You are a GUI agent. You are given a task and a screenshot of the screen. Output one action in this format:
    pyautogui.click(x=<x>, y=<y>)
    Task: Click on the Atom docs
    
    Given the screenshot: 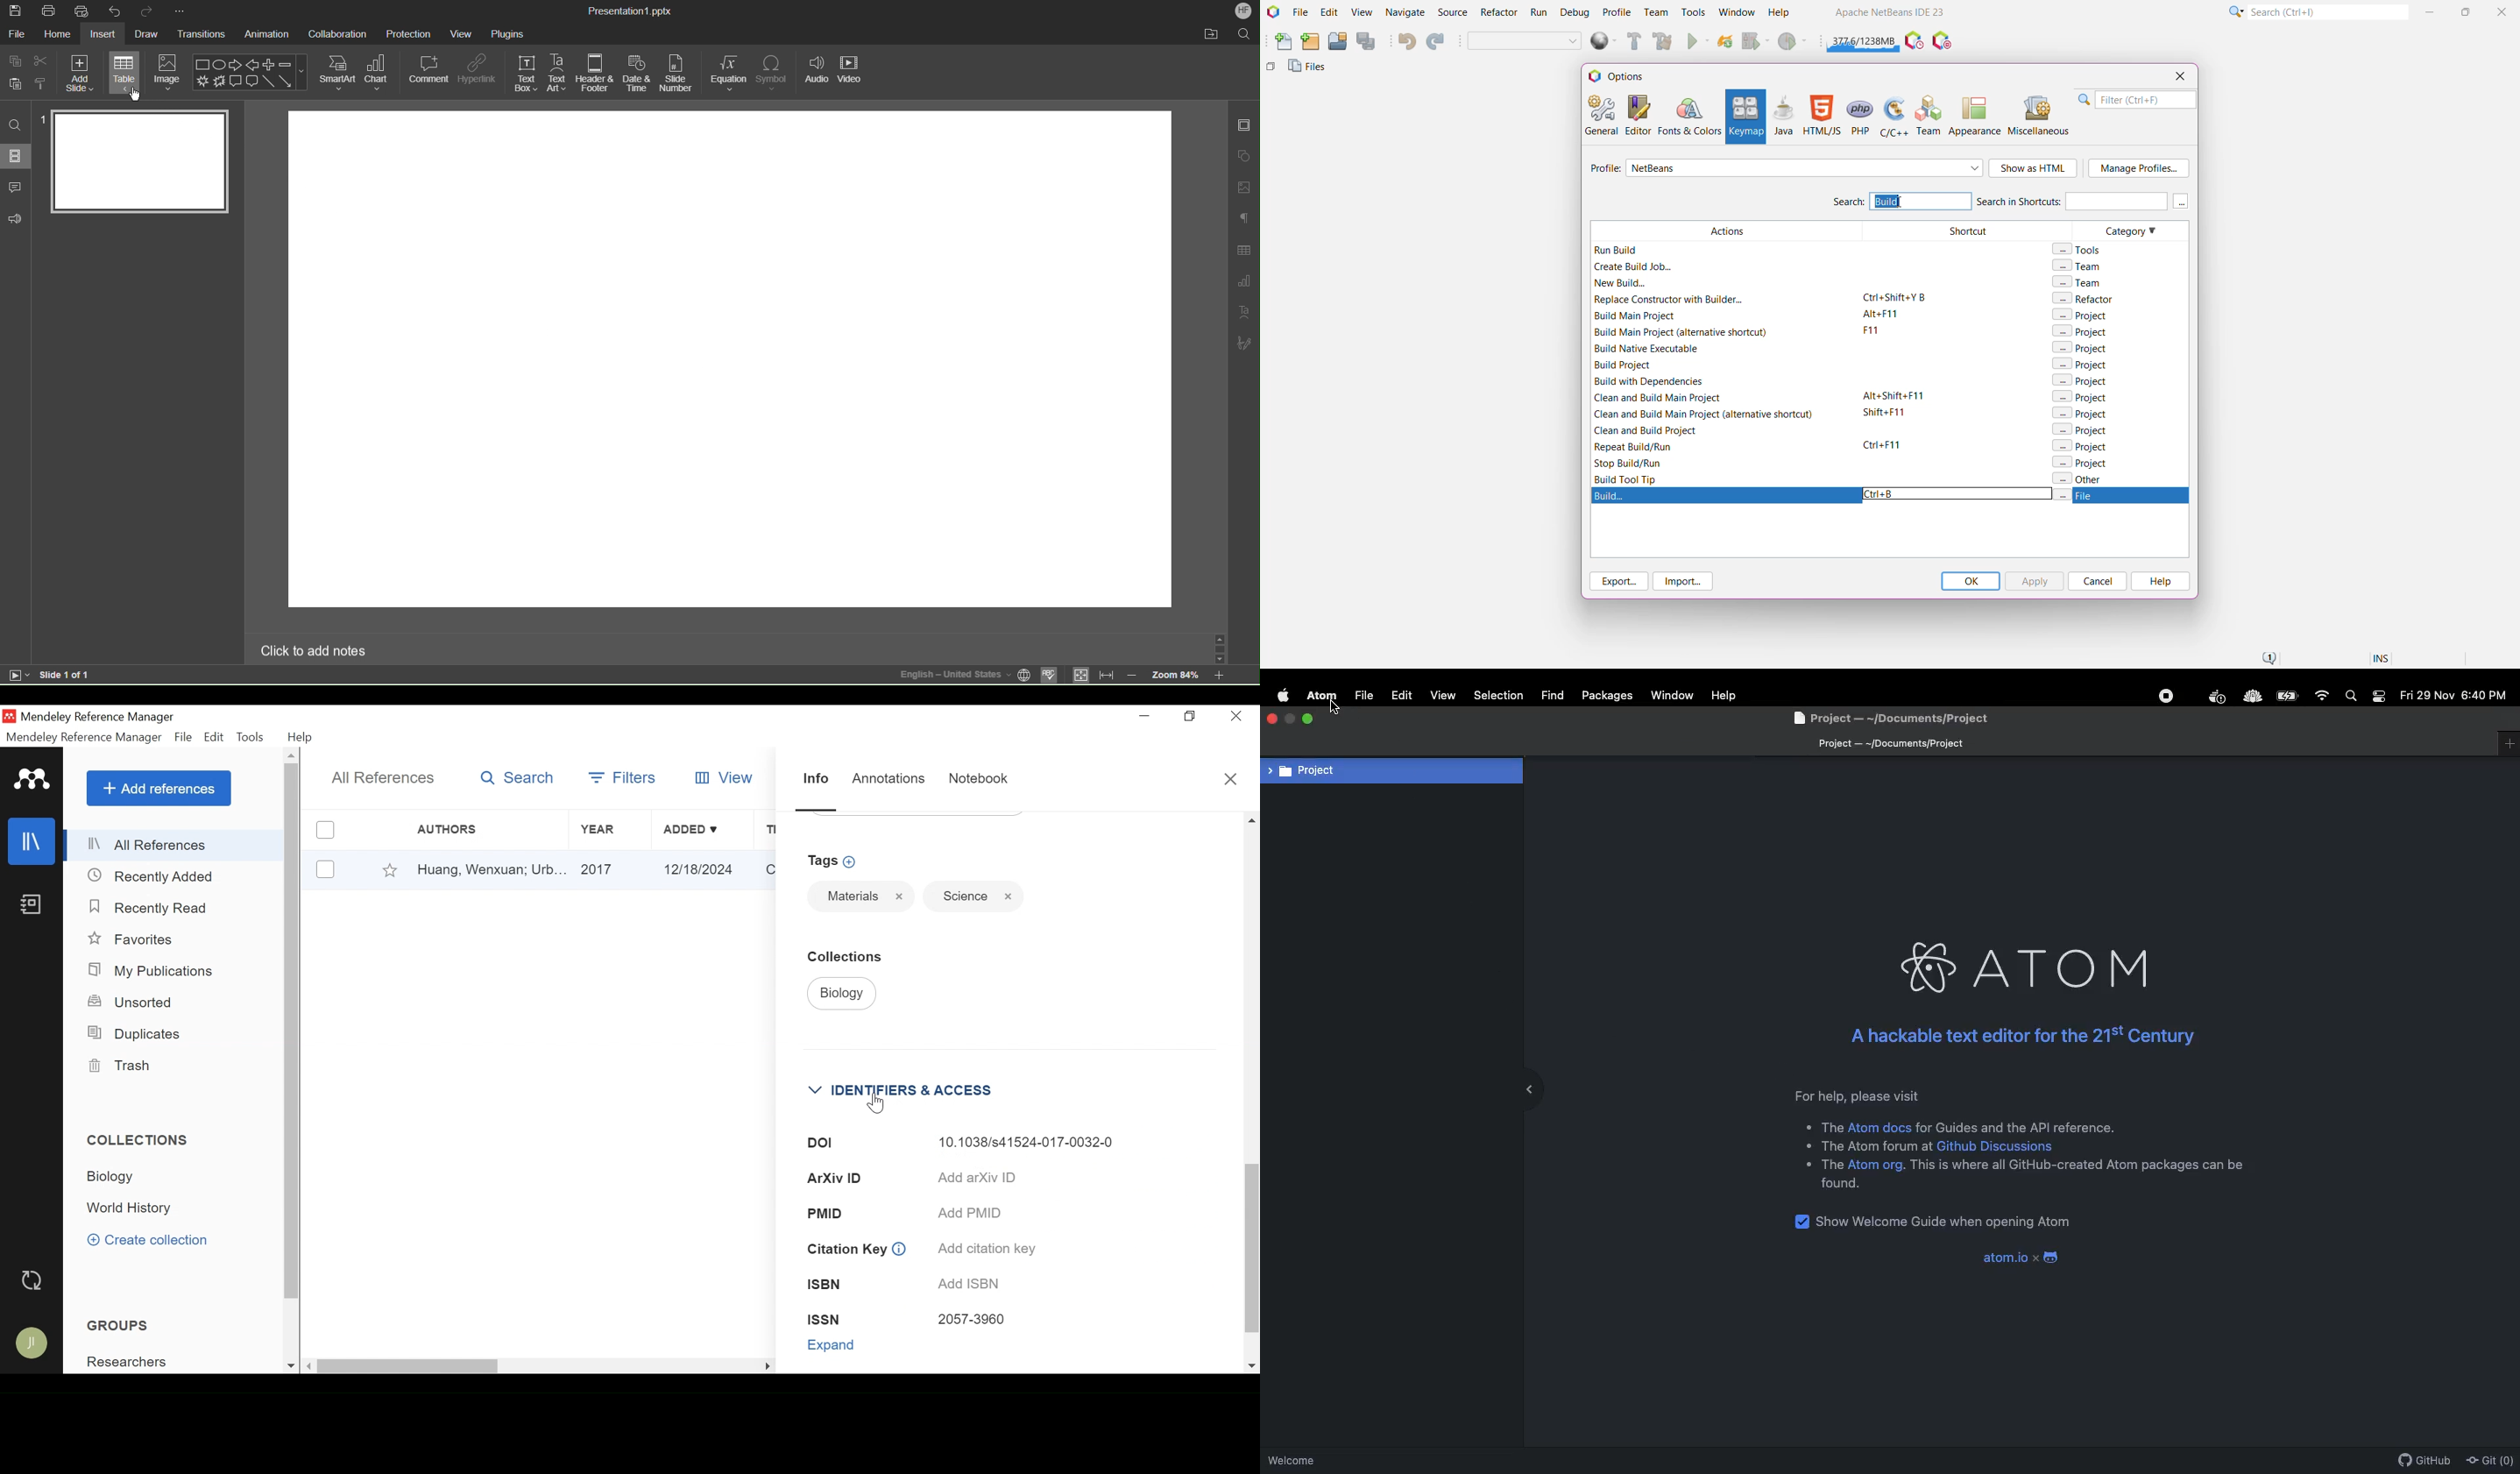 What is the action you would take?
    pyautogui.click(x=1879, y=1127)
    